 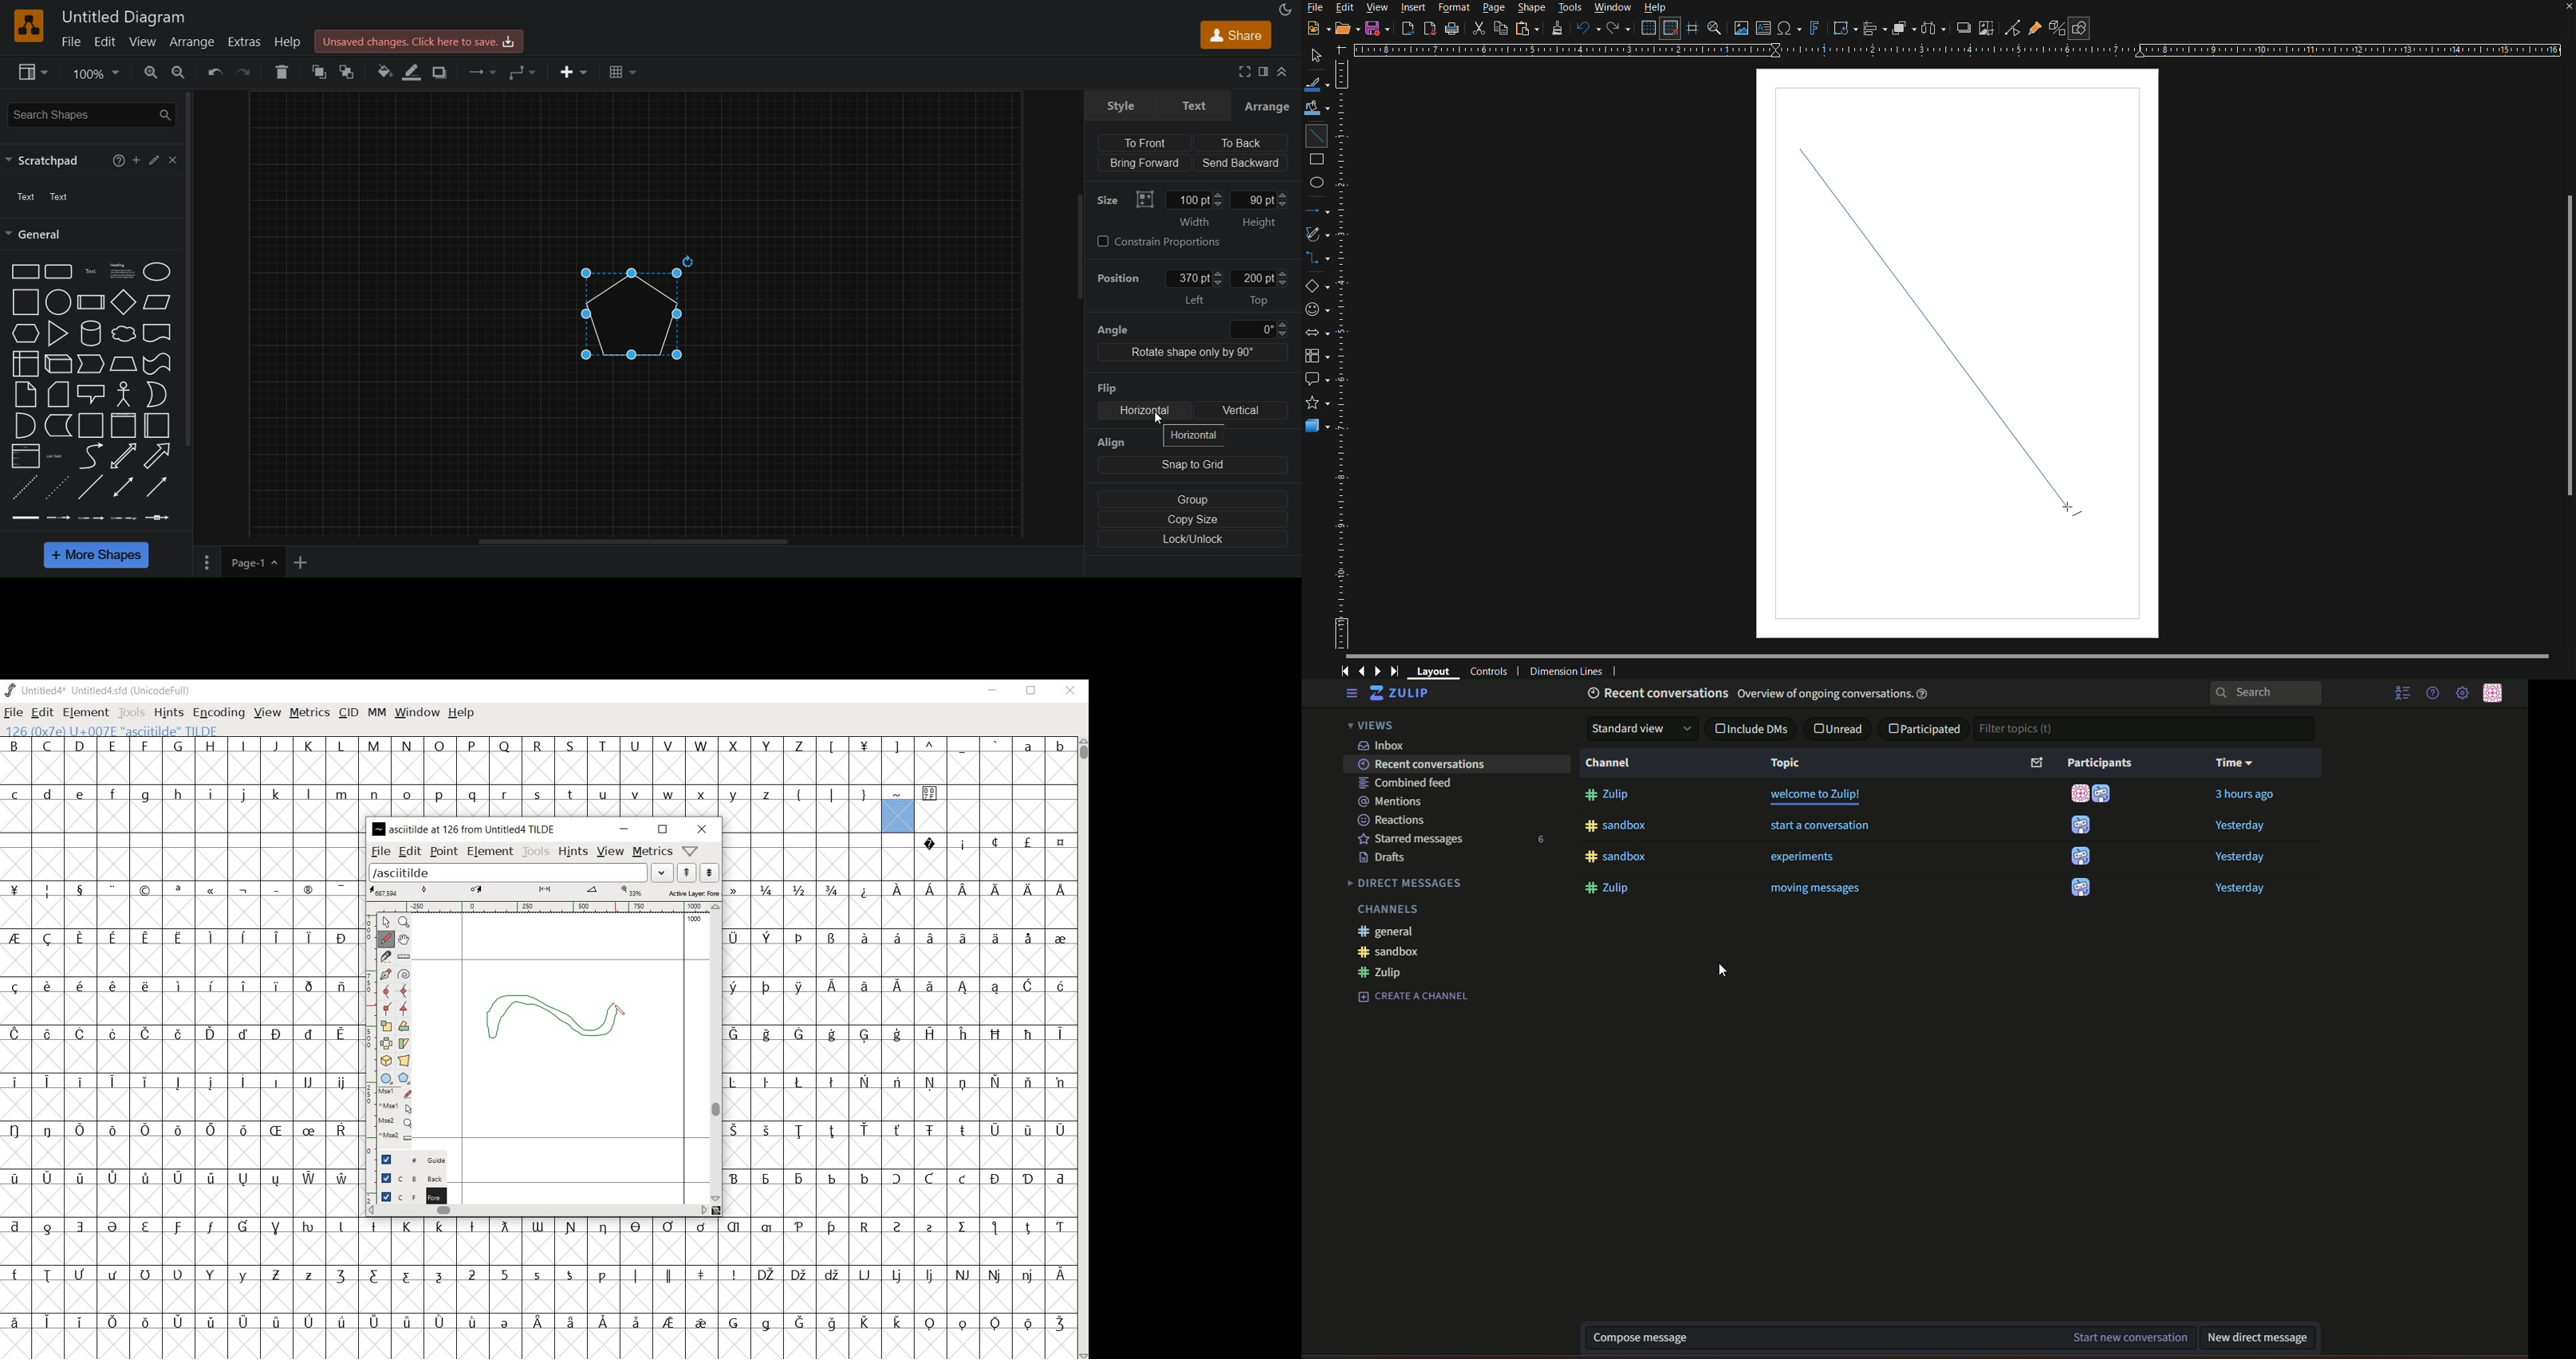 What do you see at coordinates (1317, 136) in the screenshot?
I see `Line ` at bounding box center [1317, 136].